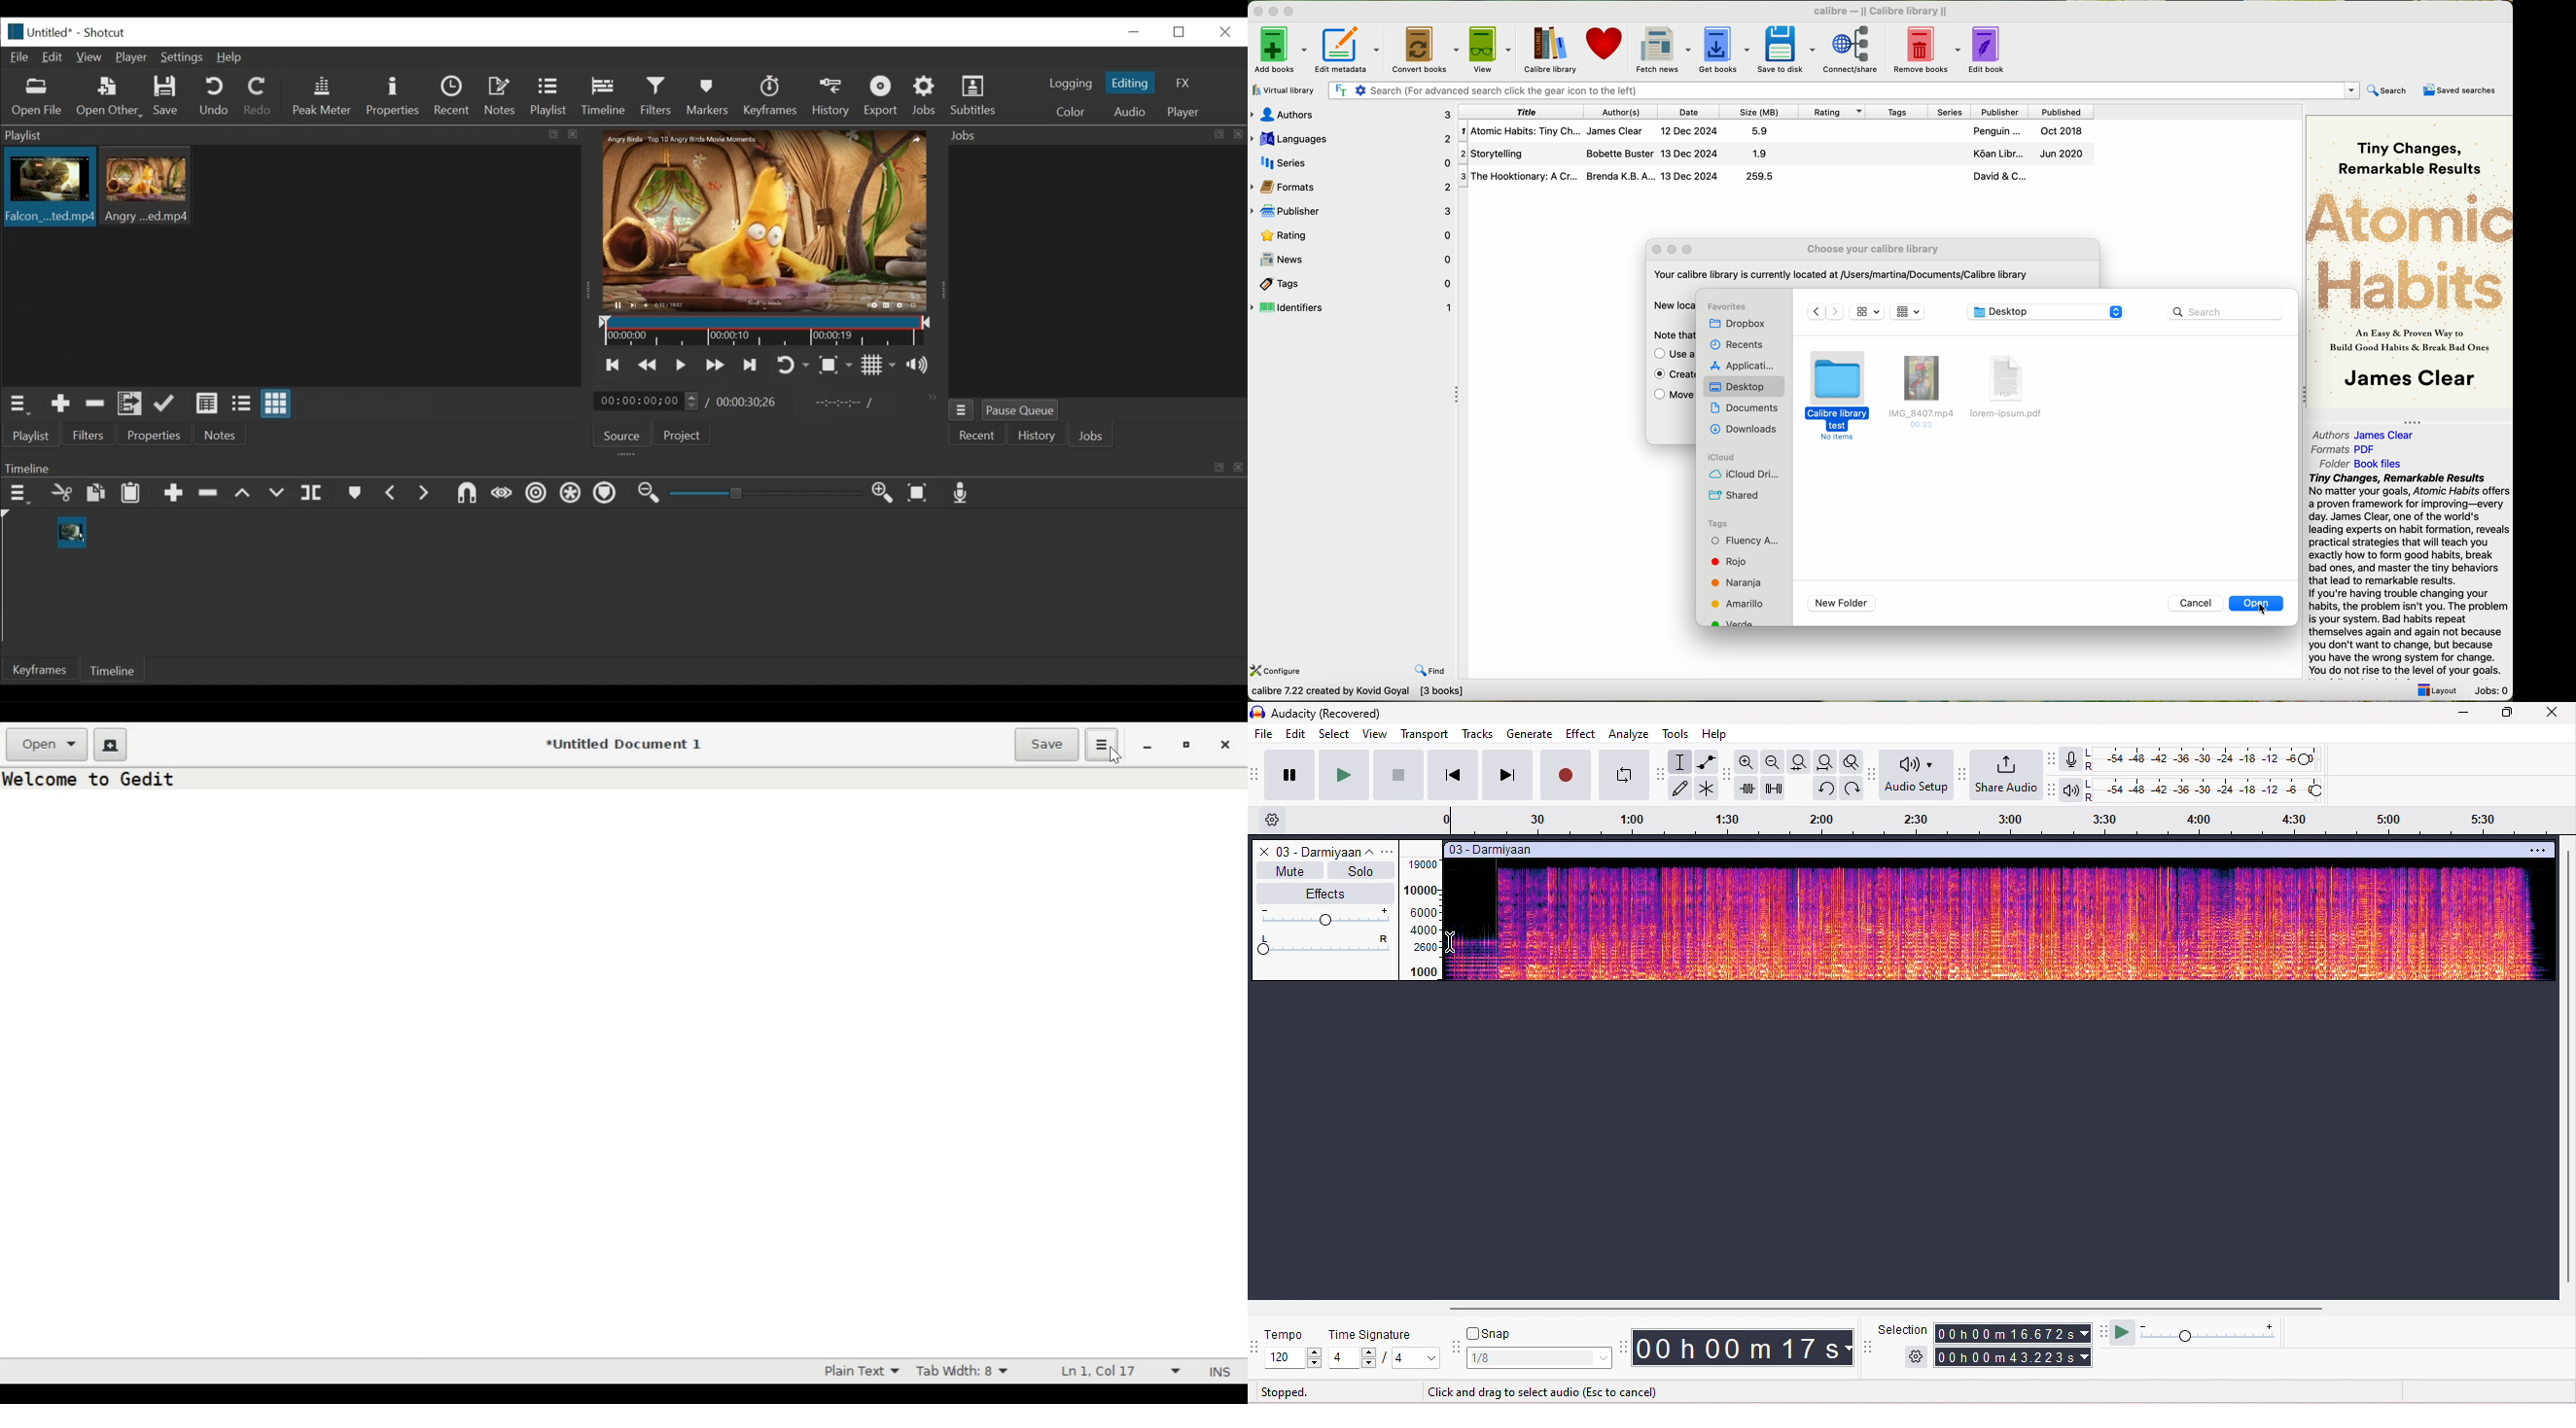 The height and width of the screenshot is (1428, 2576). What do you see at coordinates (1671, 375) in the screenshot?
I see `enable create an empty library` at bounding box center [1671, 375].